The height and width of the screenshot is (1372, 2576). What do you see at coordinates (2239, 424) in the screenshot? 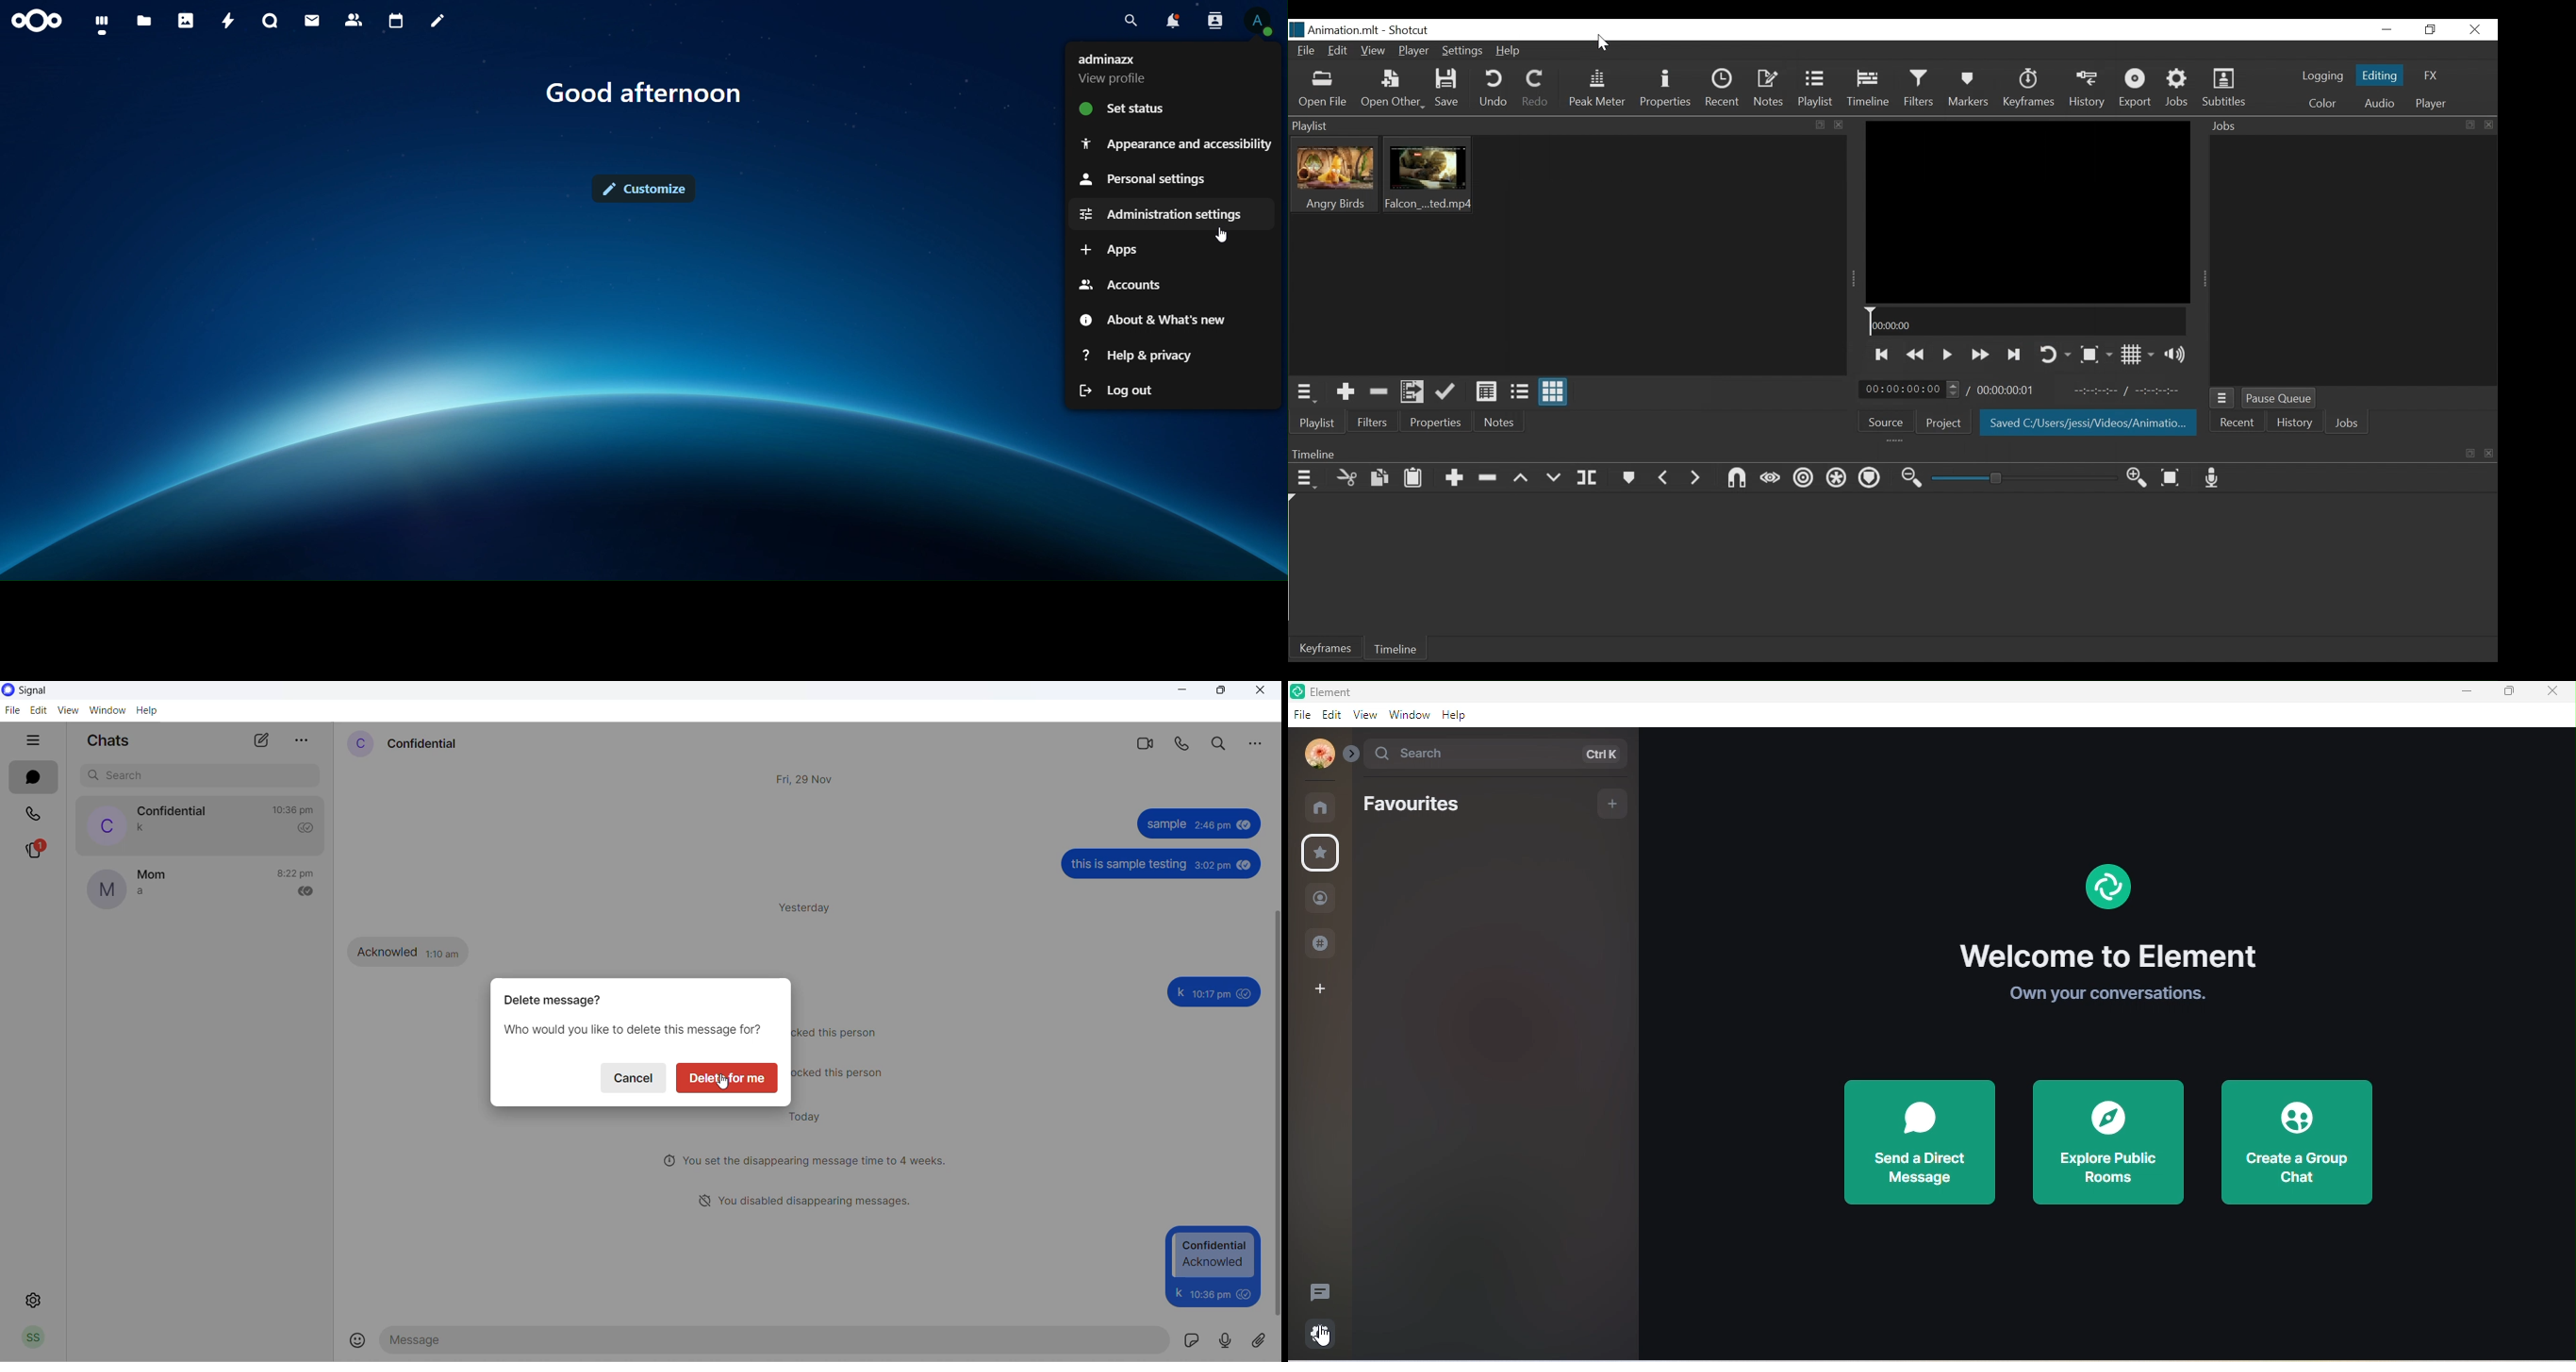
I see `Recent` at bounding box center [2239, 424].